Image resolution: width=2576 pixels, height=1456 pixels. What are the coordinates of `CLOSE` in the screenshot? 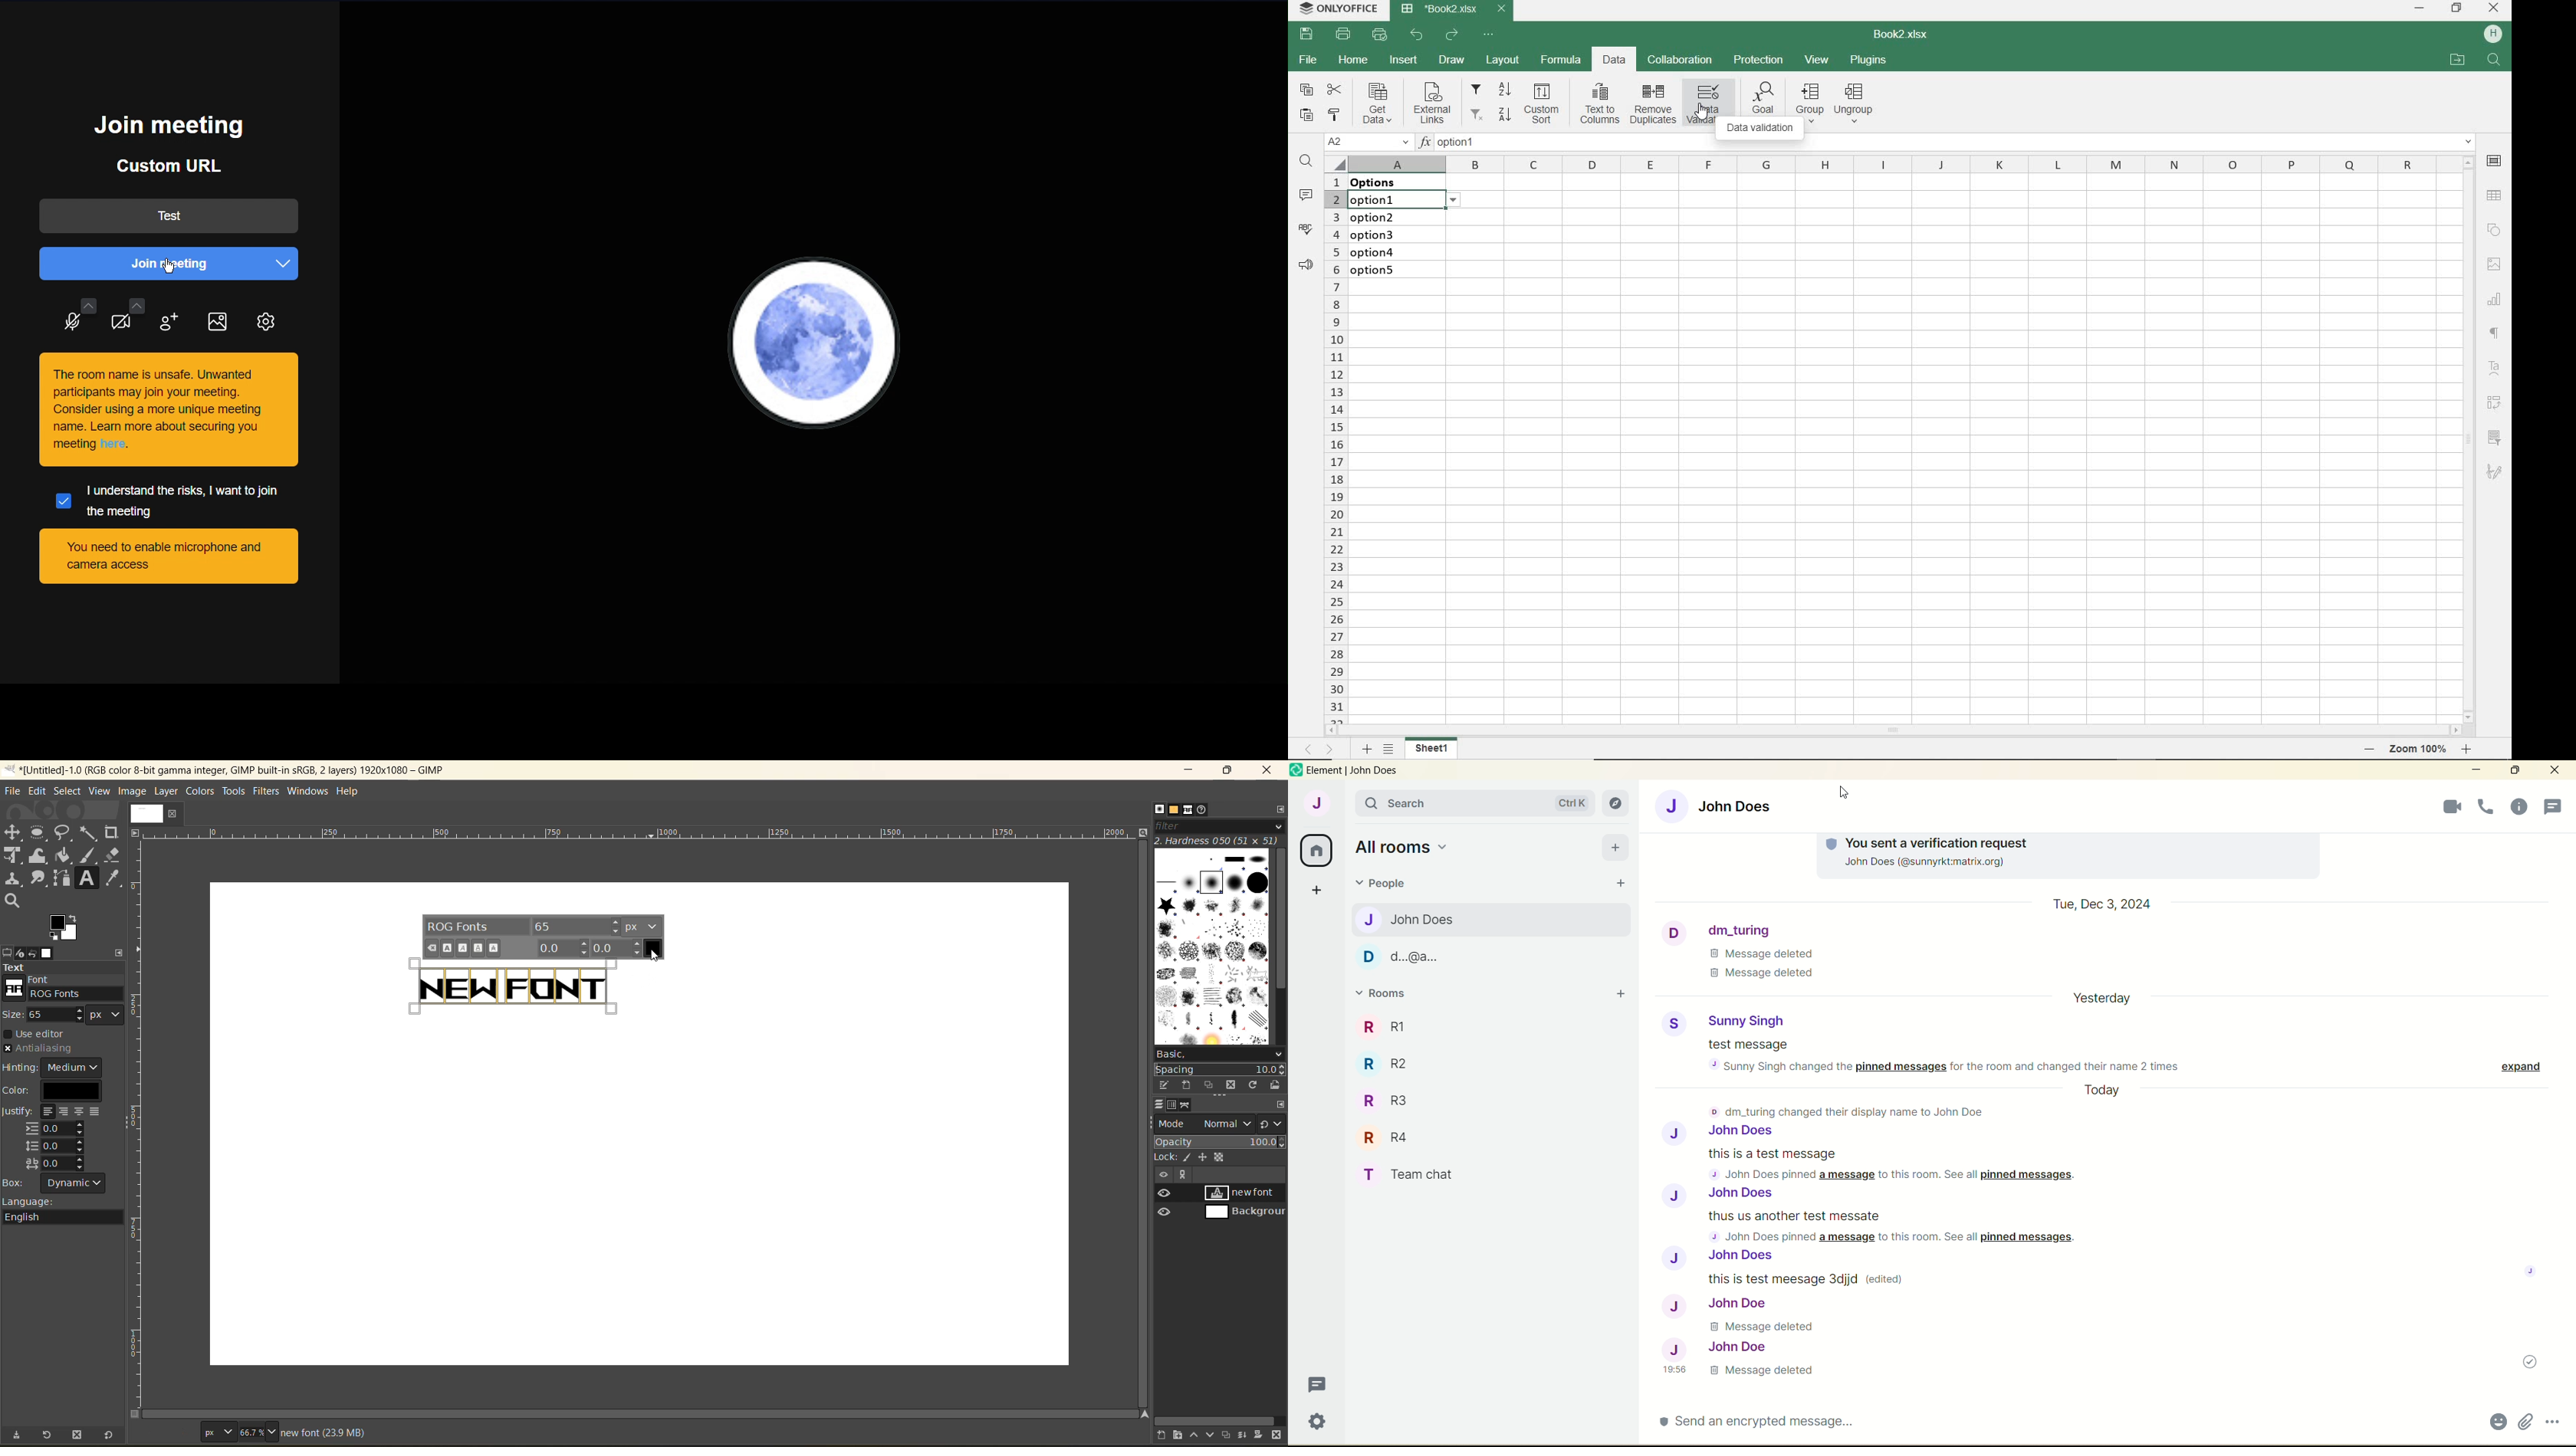 It's located at (2495, 7).